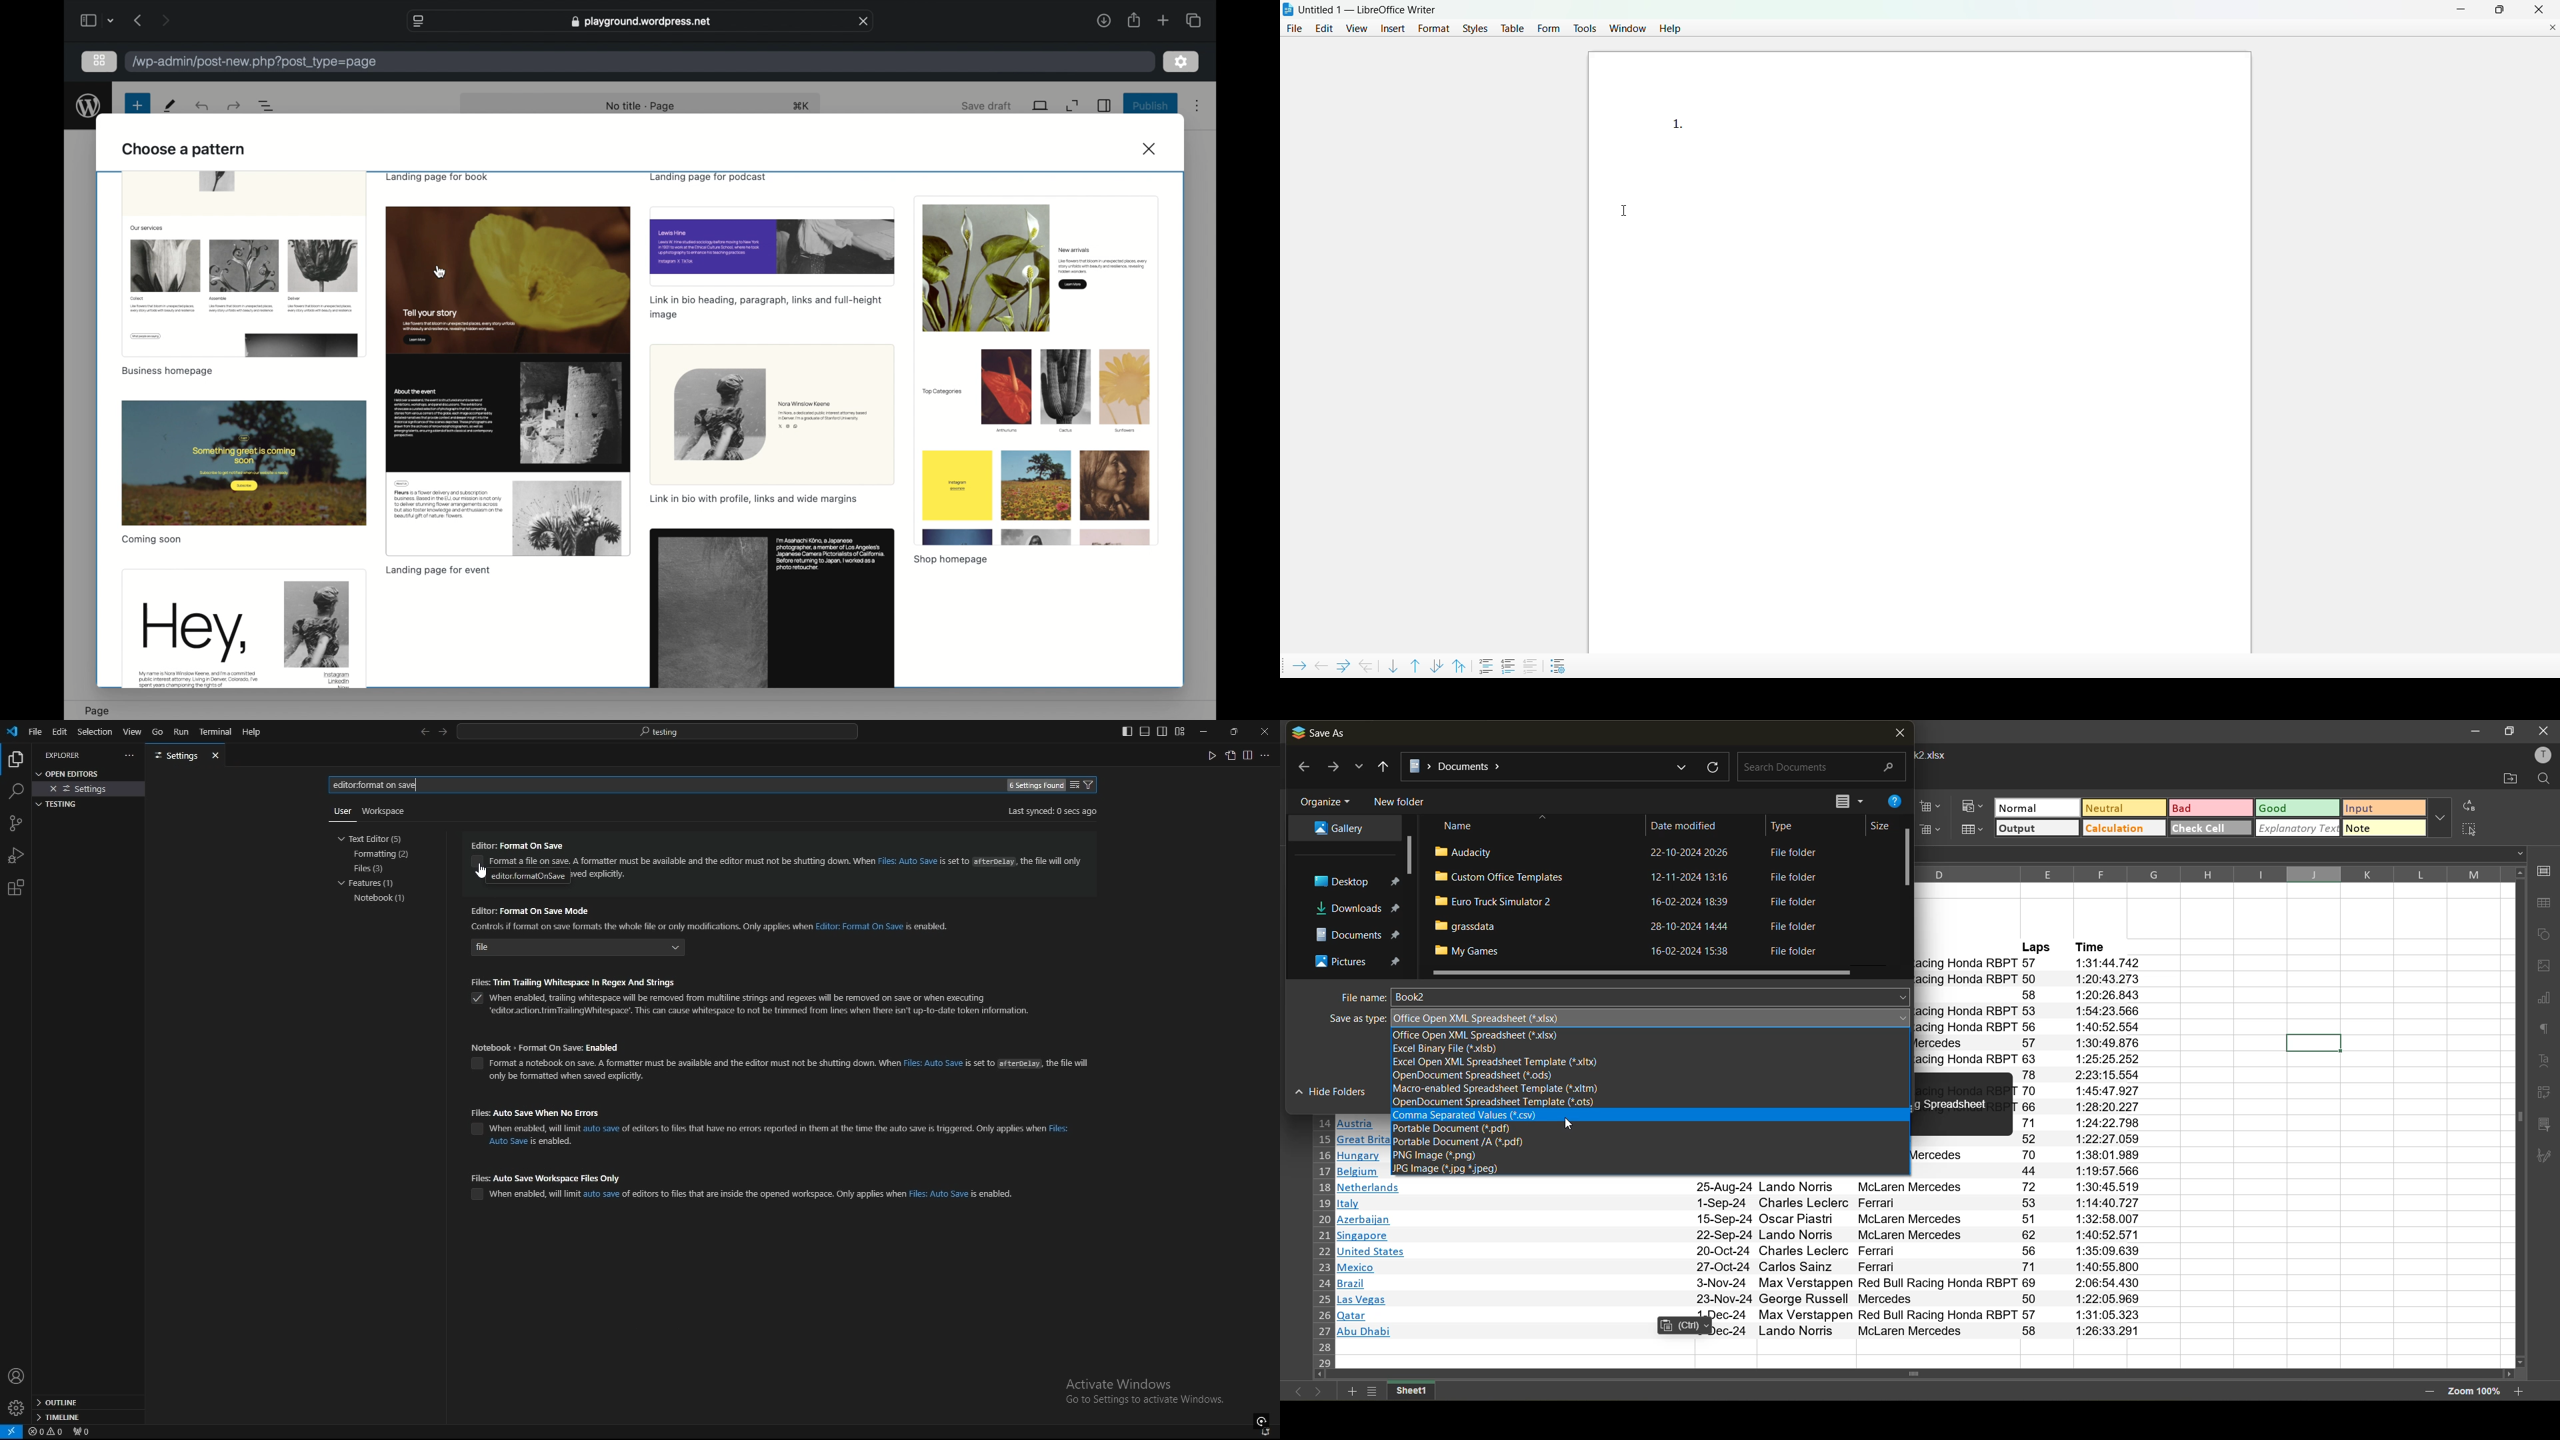  I want to click on paragraph, so click(2543, 1031).